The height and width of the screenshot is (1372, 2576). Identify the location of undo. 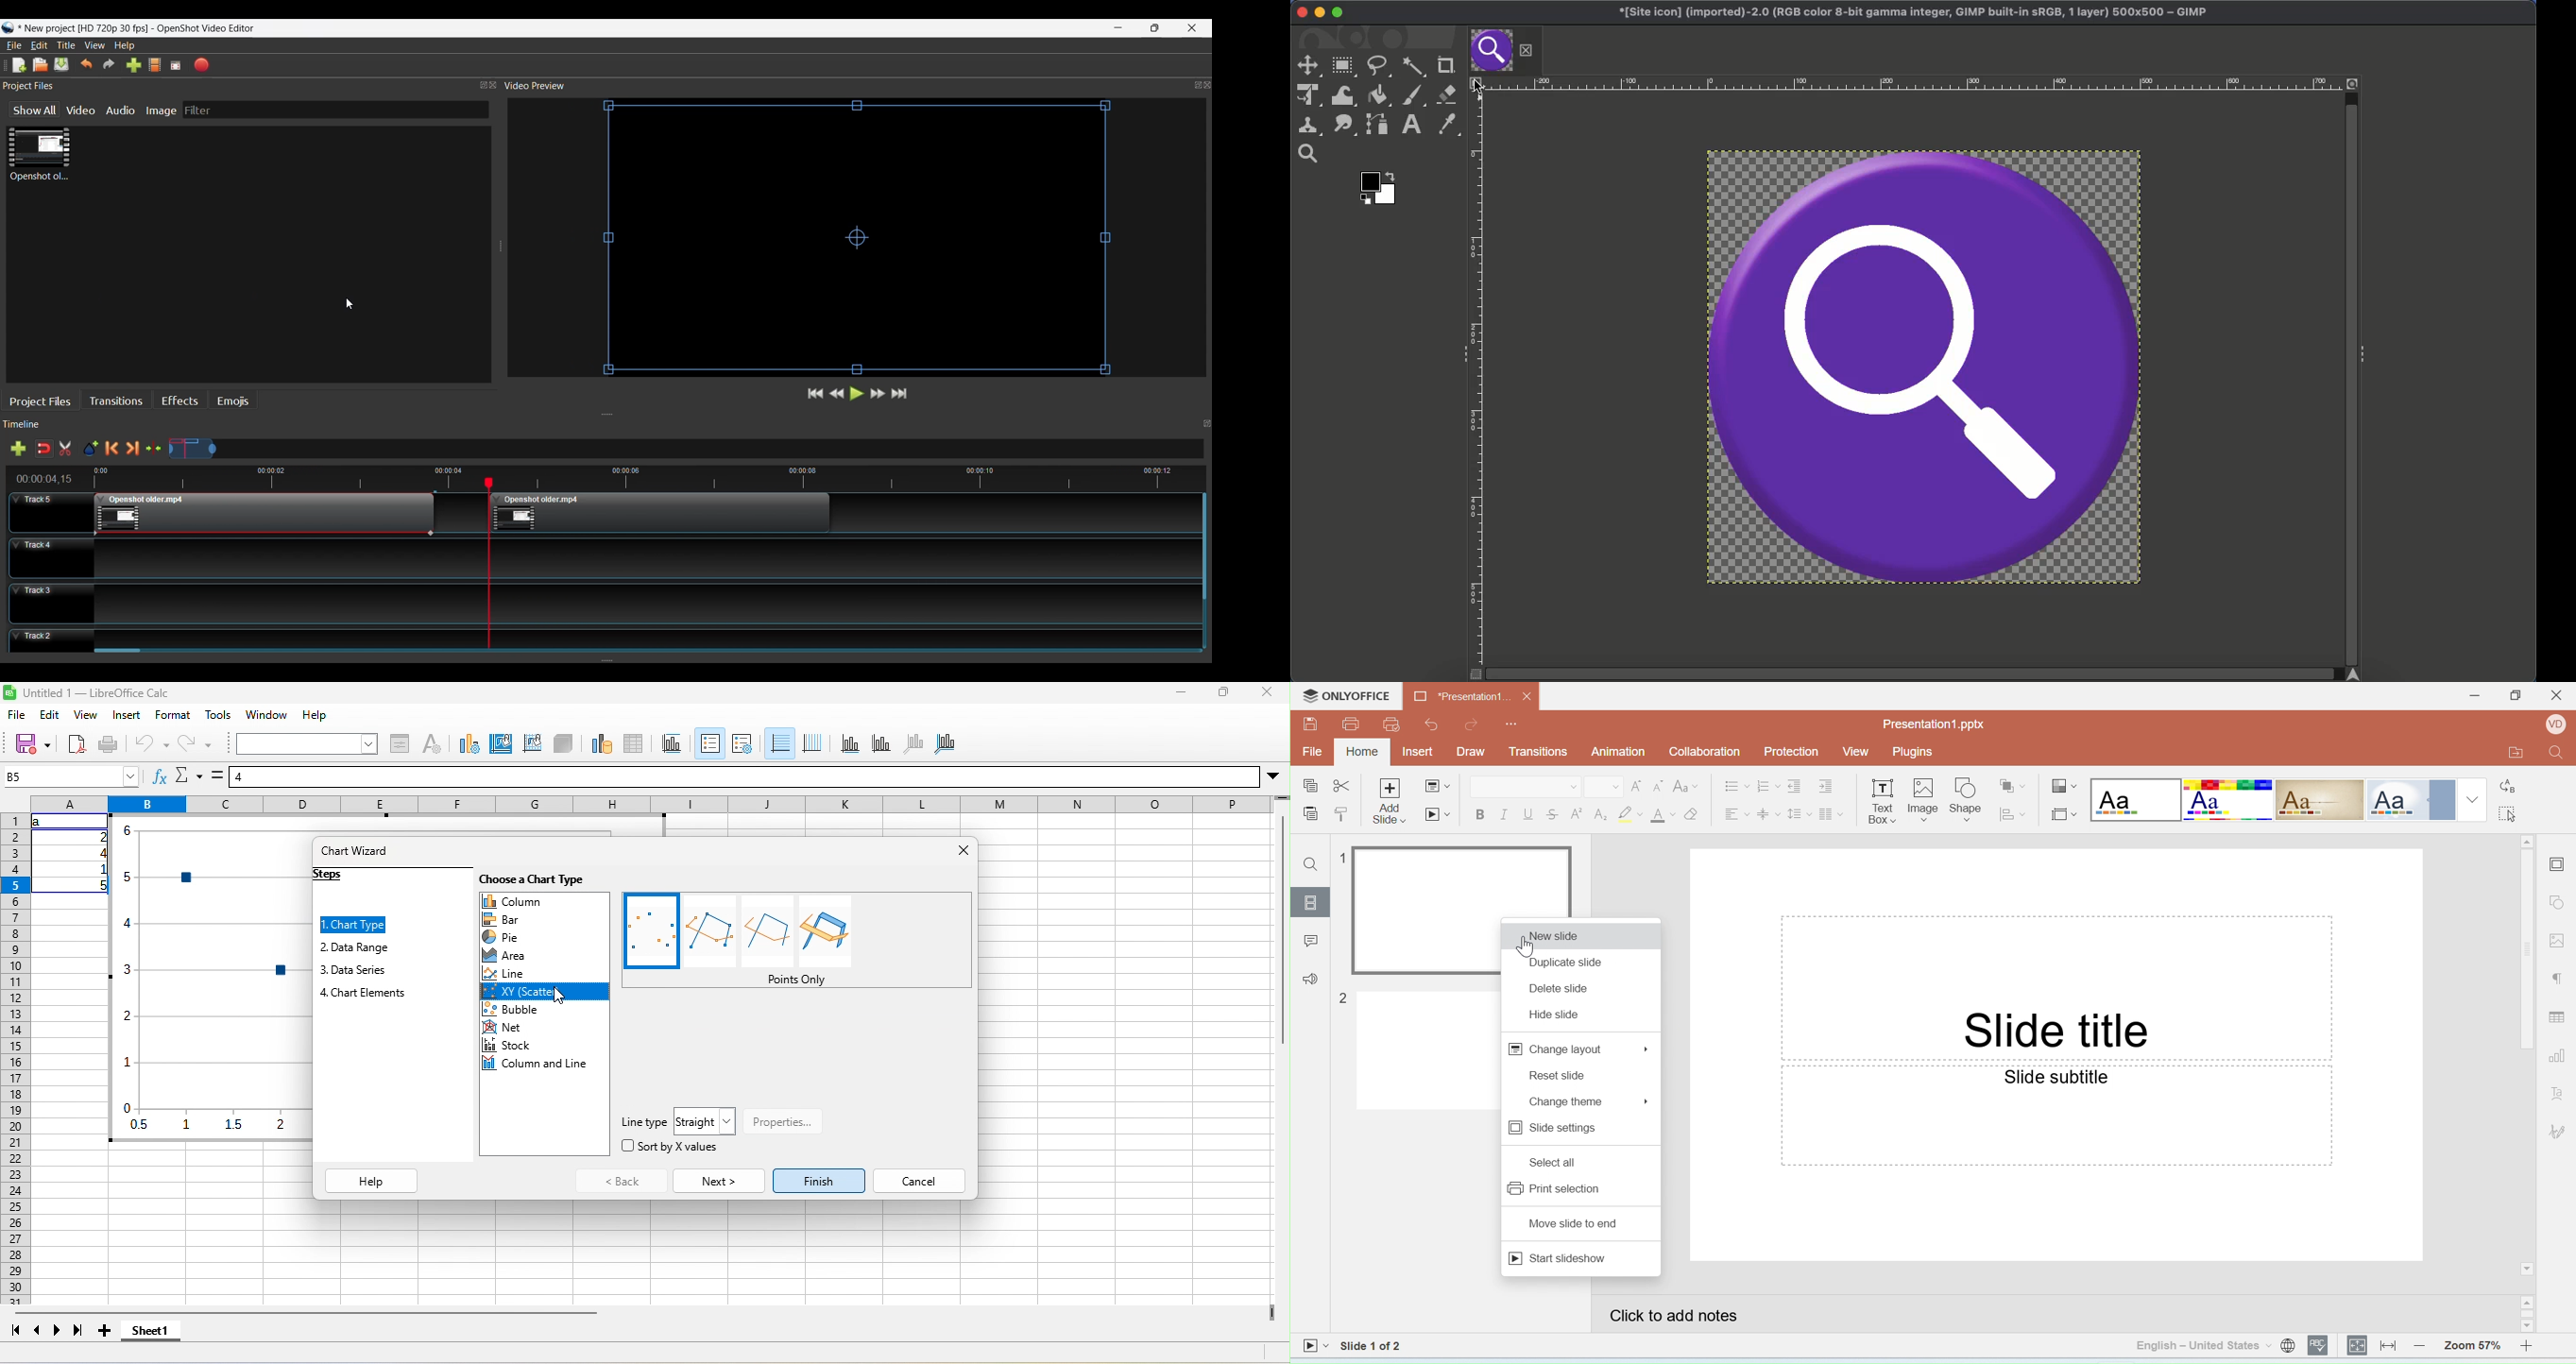
(150, 744).